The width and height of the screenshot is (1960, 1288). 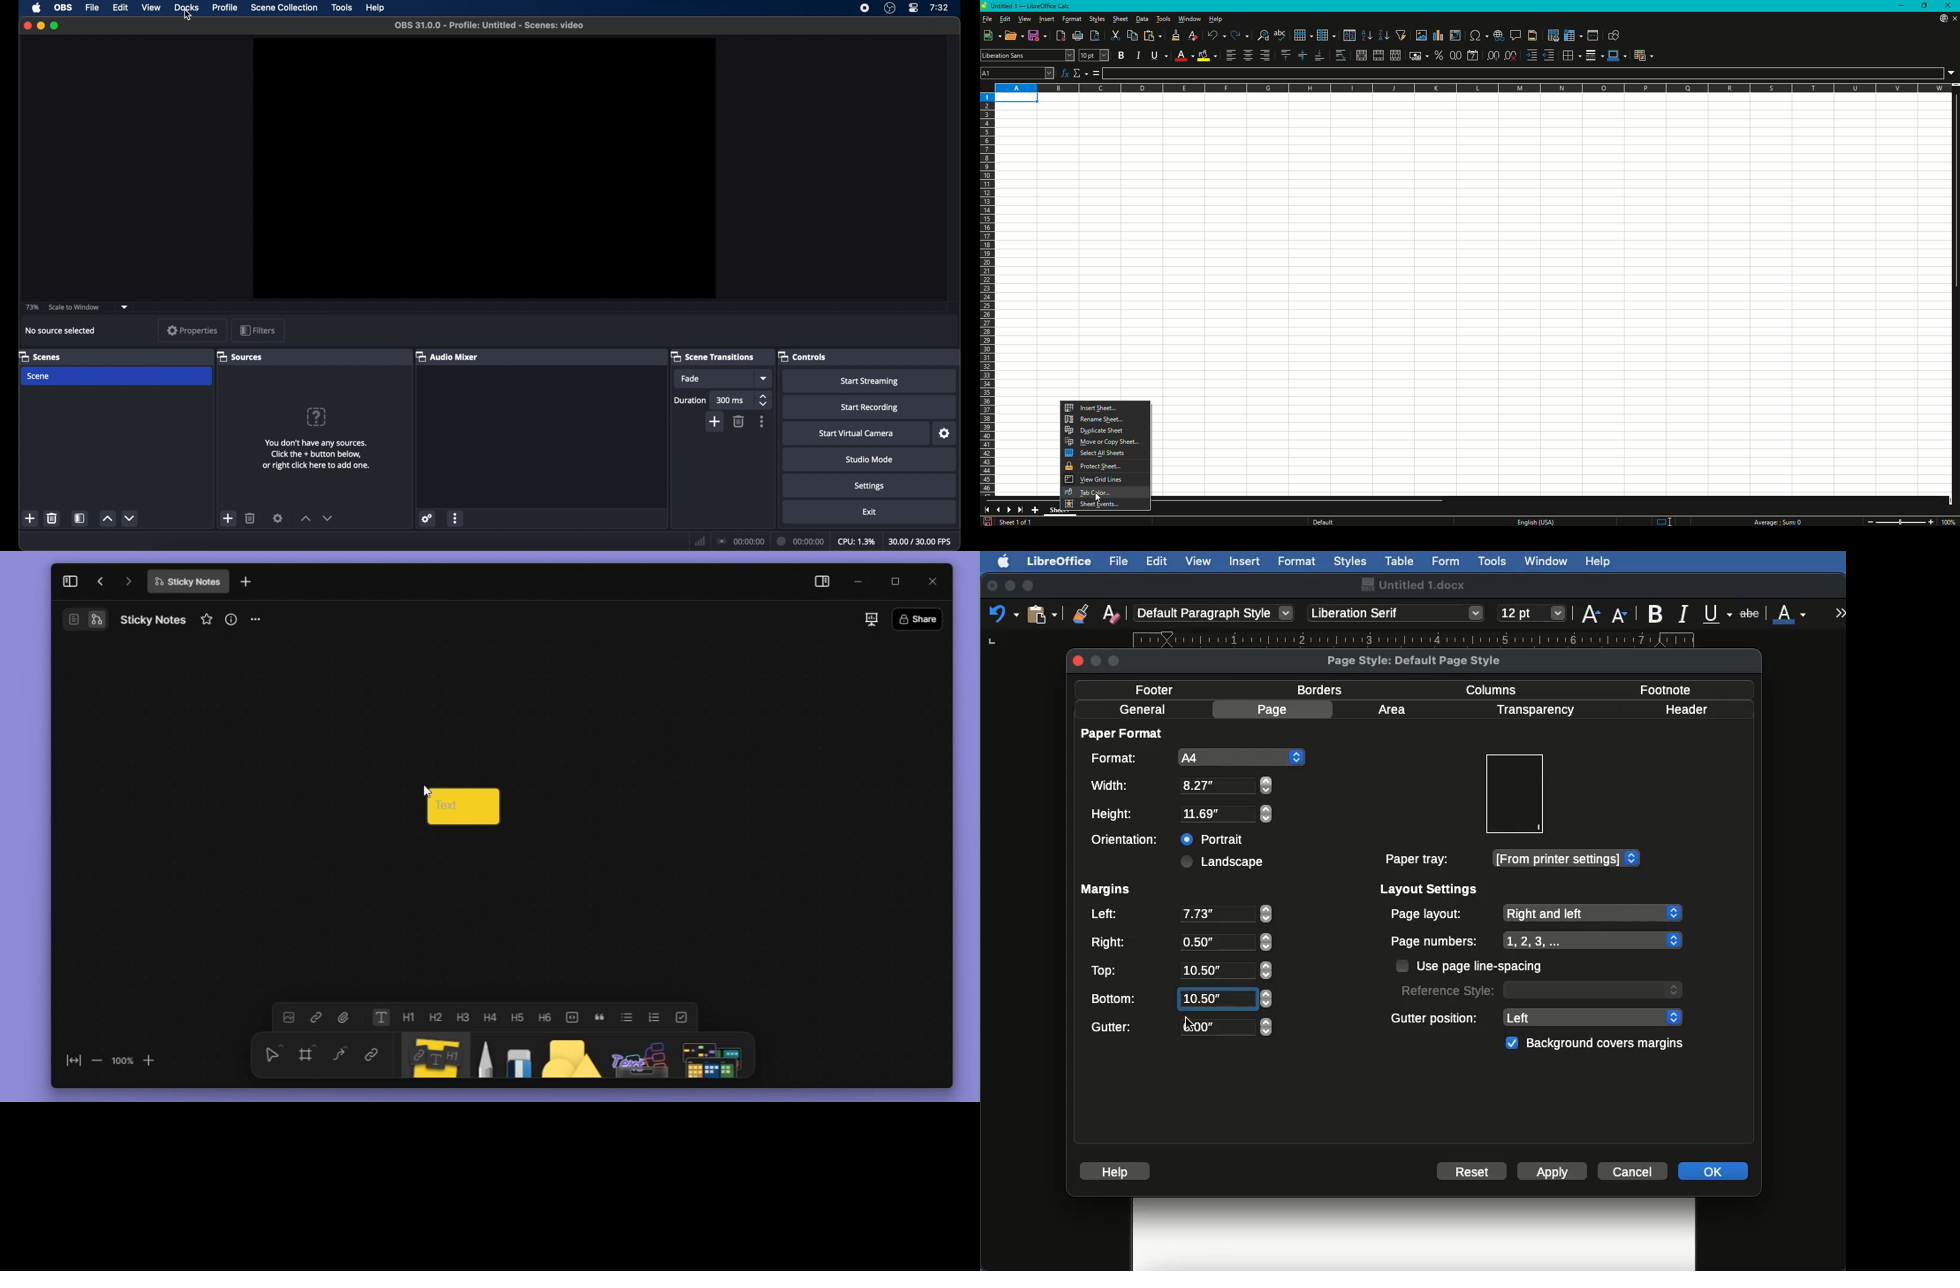 What do you see at coordinates (253, 584) in the screenshot?
I see `new tab` at bounding box center [253, 584].